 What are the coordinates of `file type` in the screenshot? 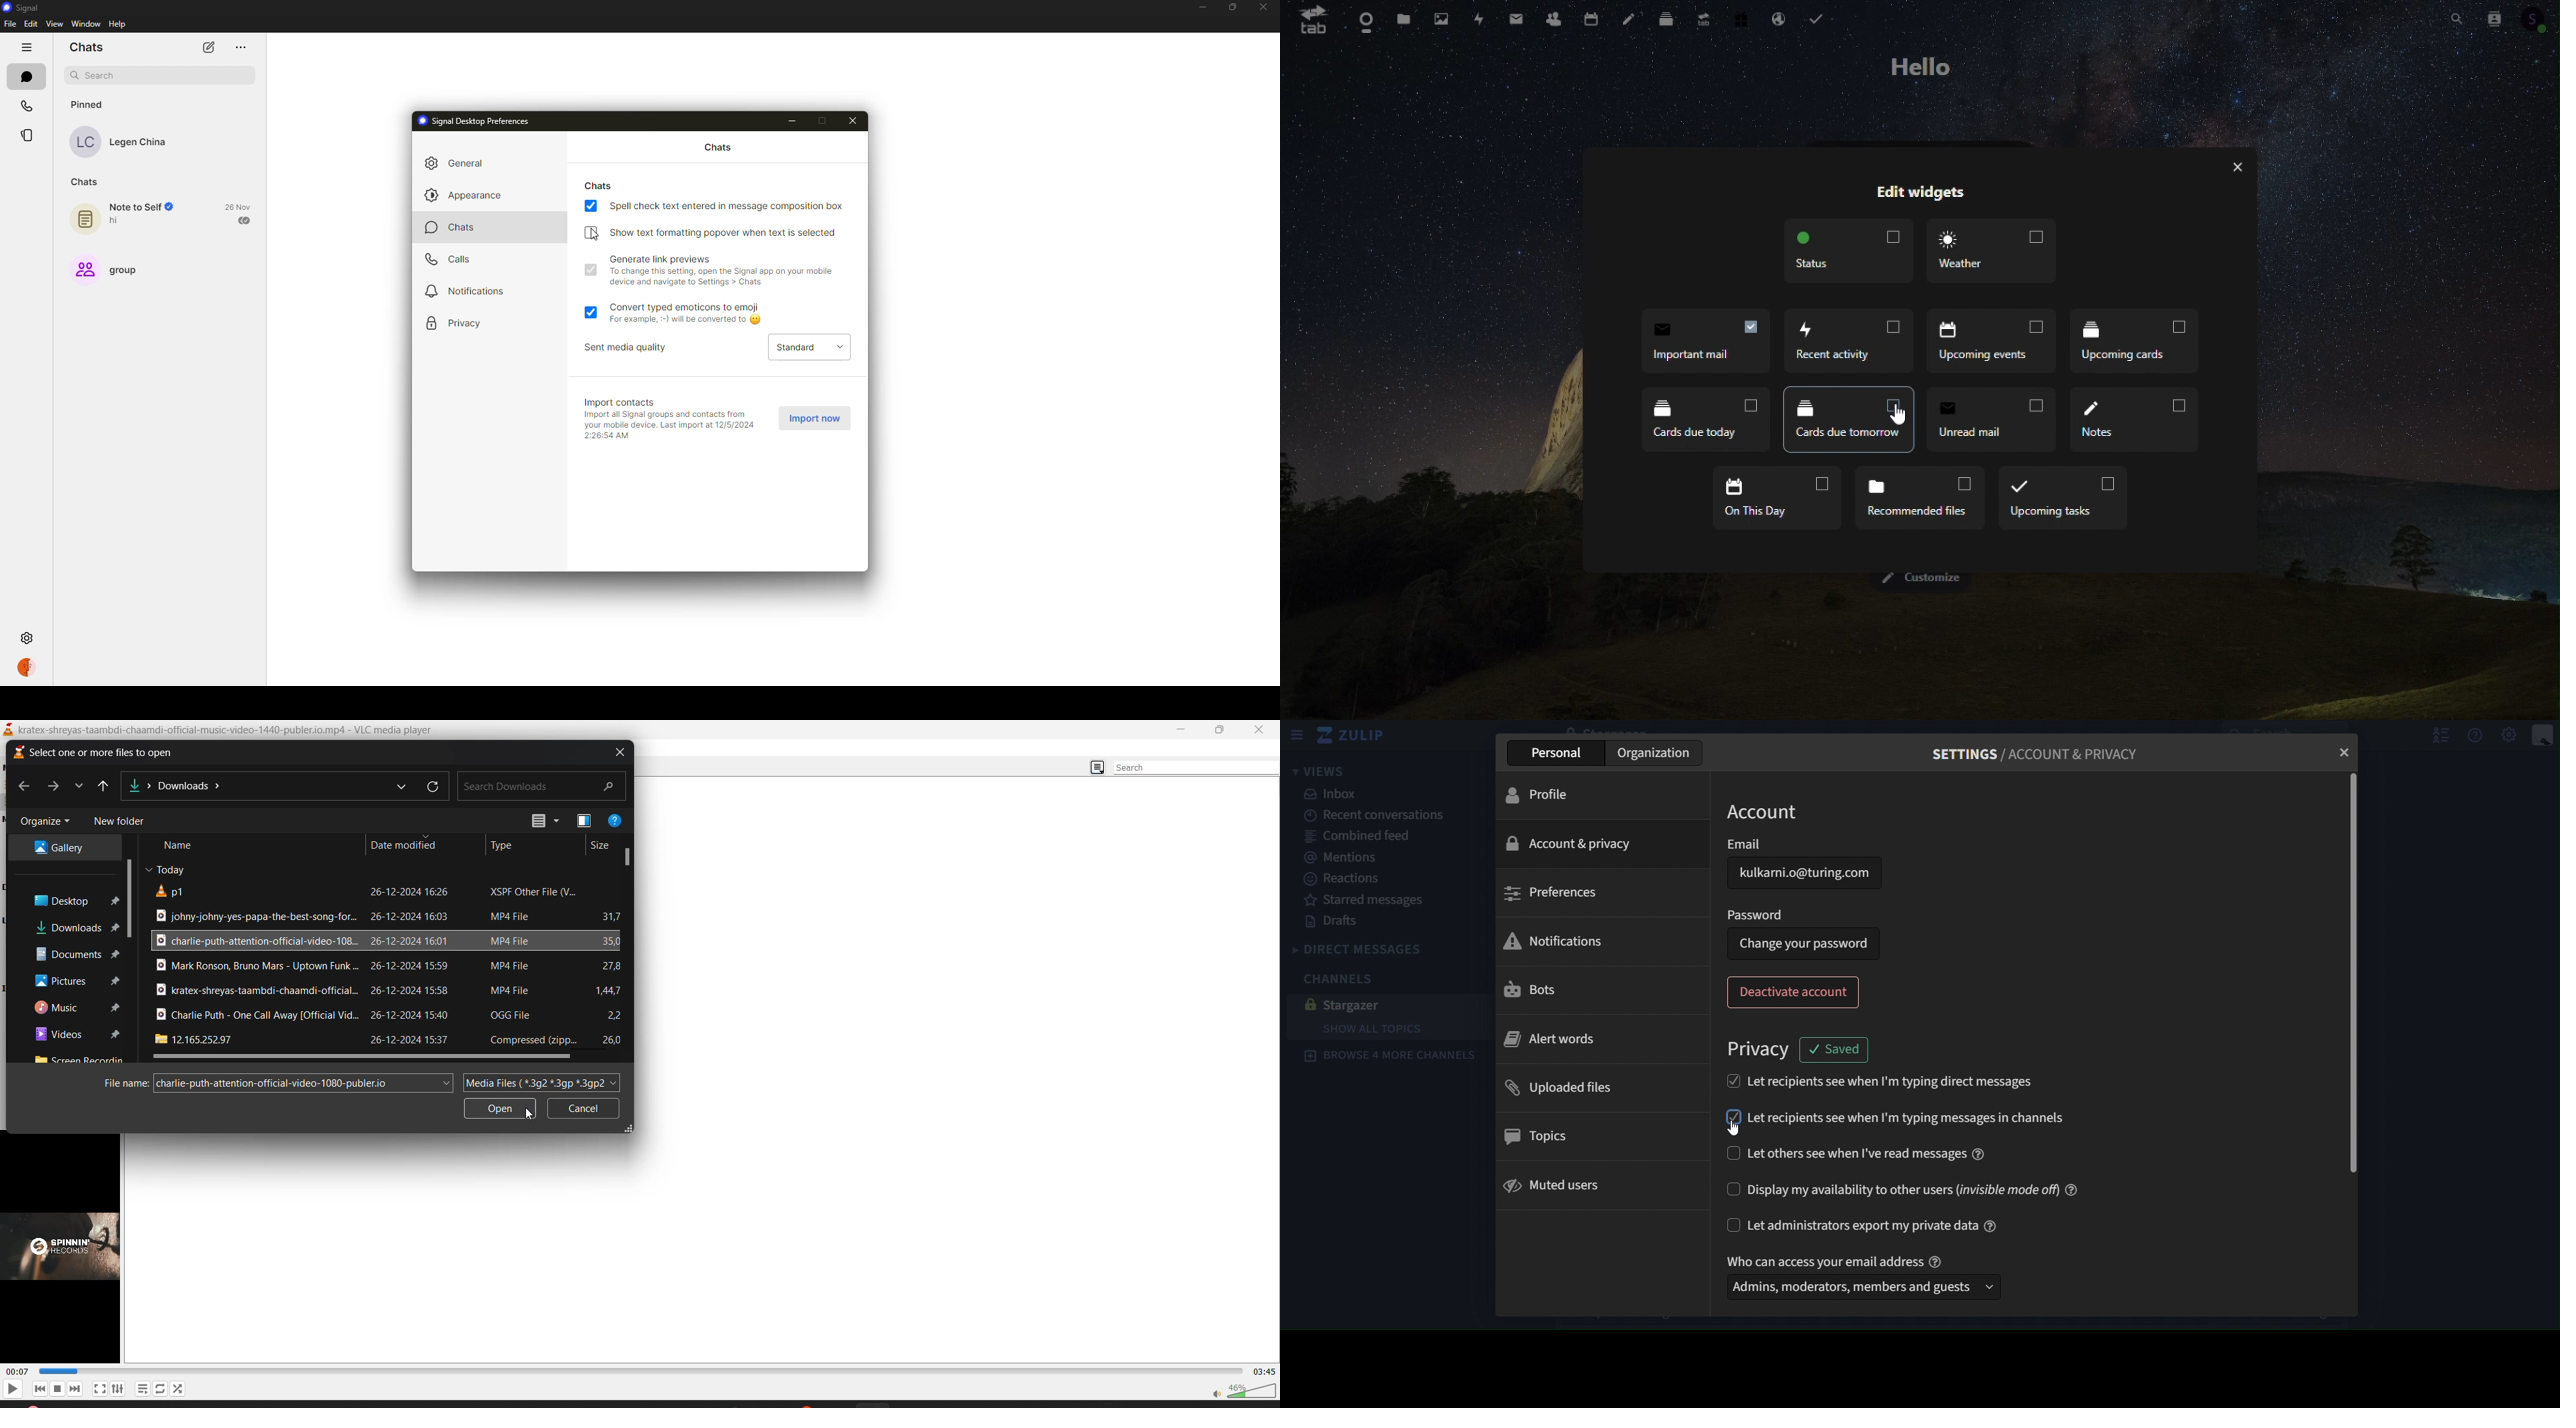 It's located at (512, 964).